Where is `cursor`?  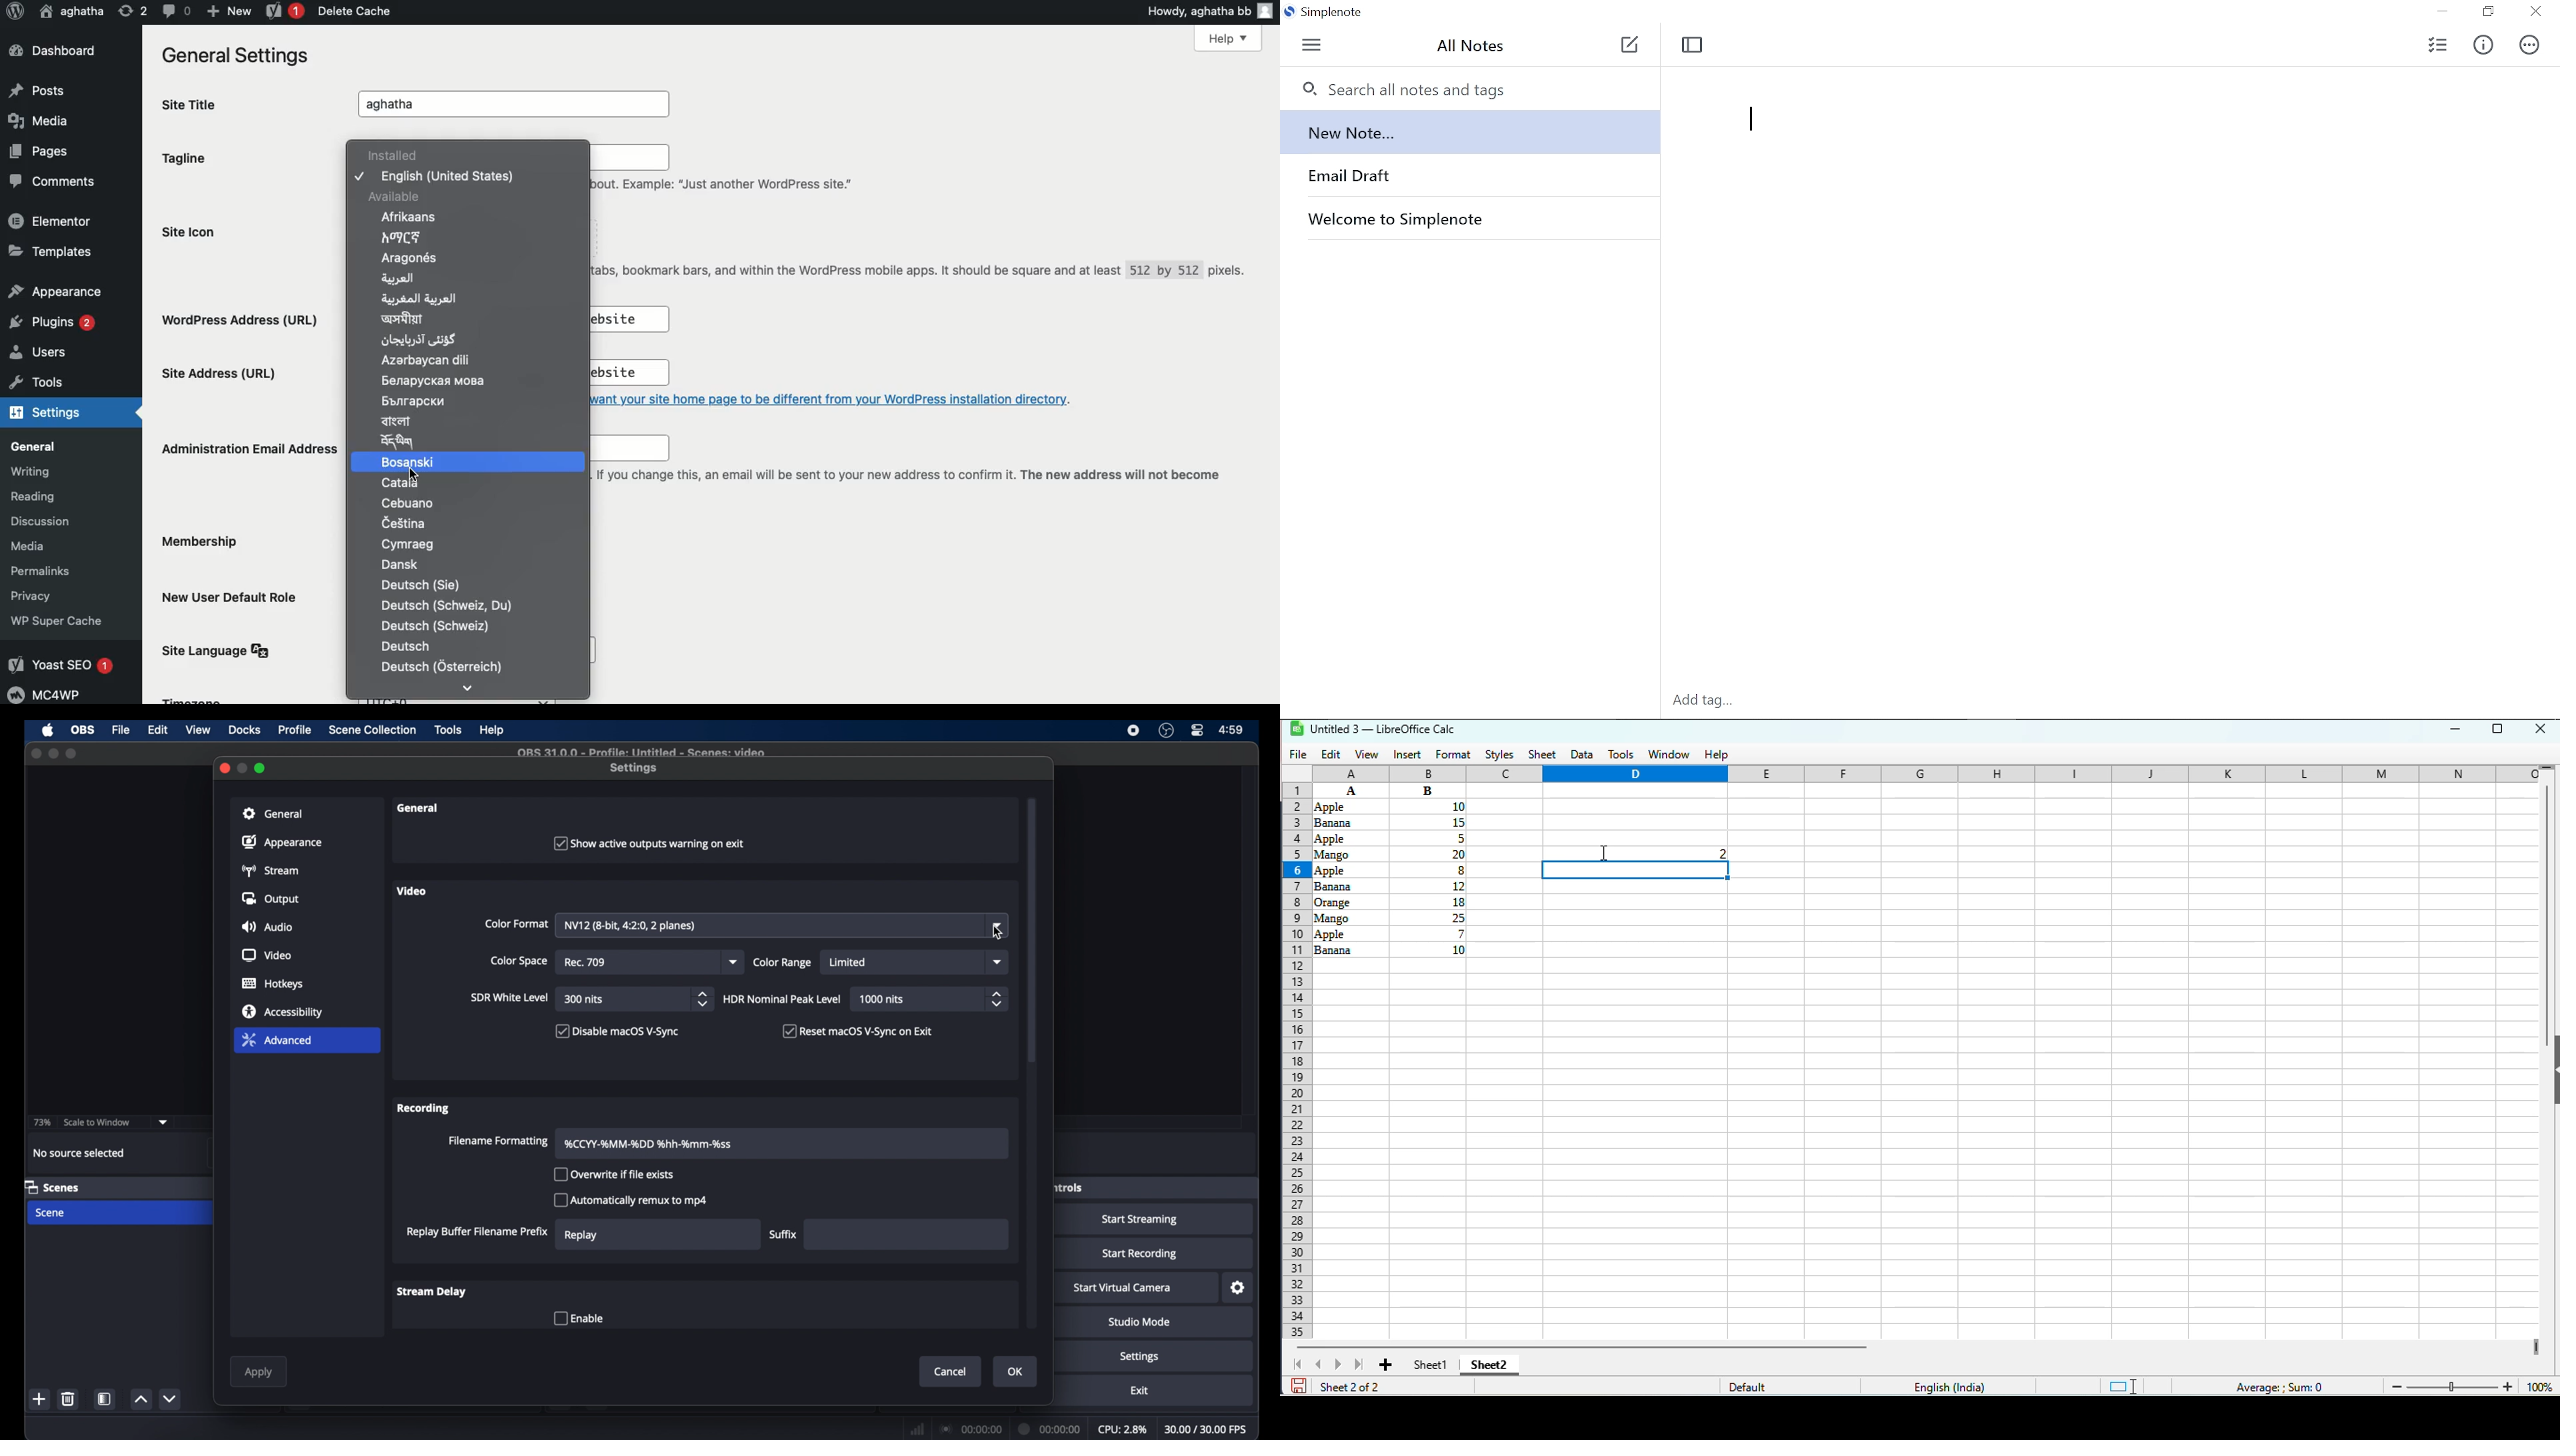
cursor is located at coordinates (1604, 853).